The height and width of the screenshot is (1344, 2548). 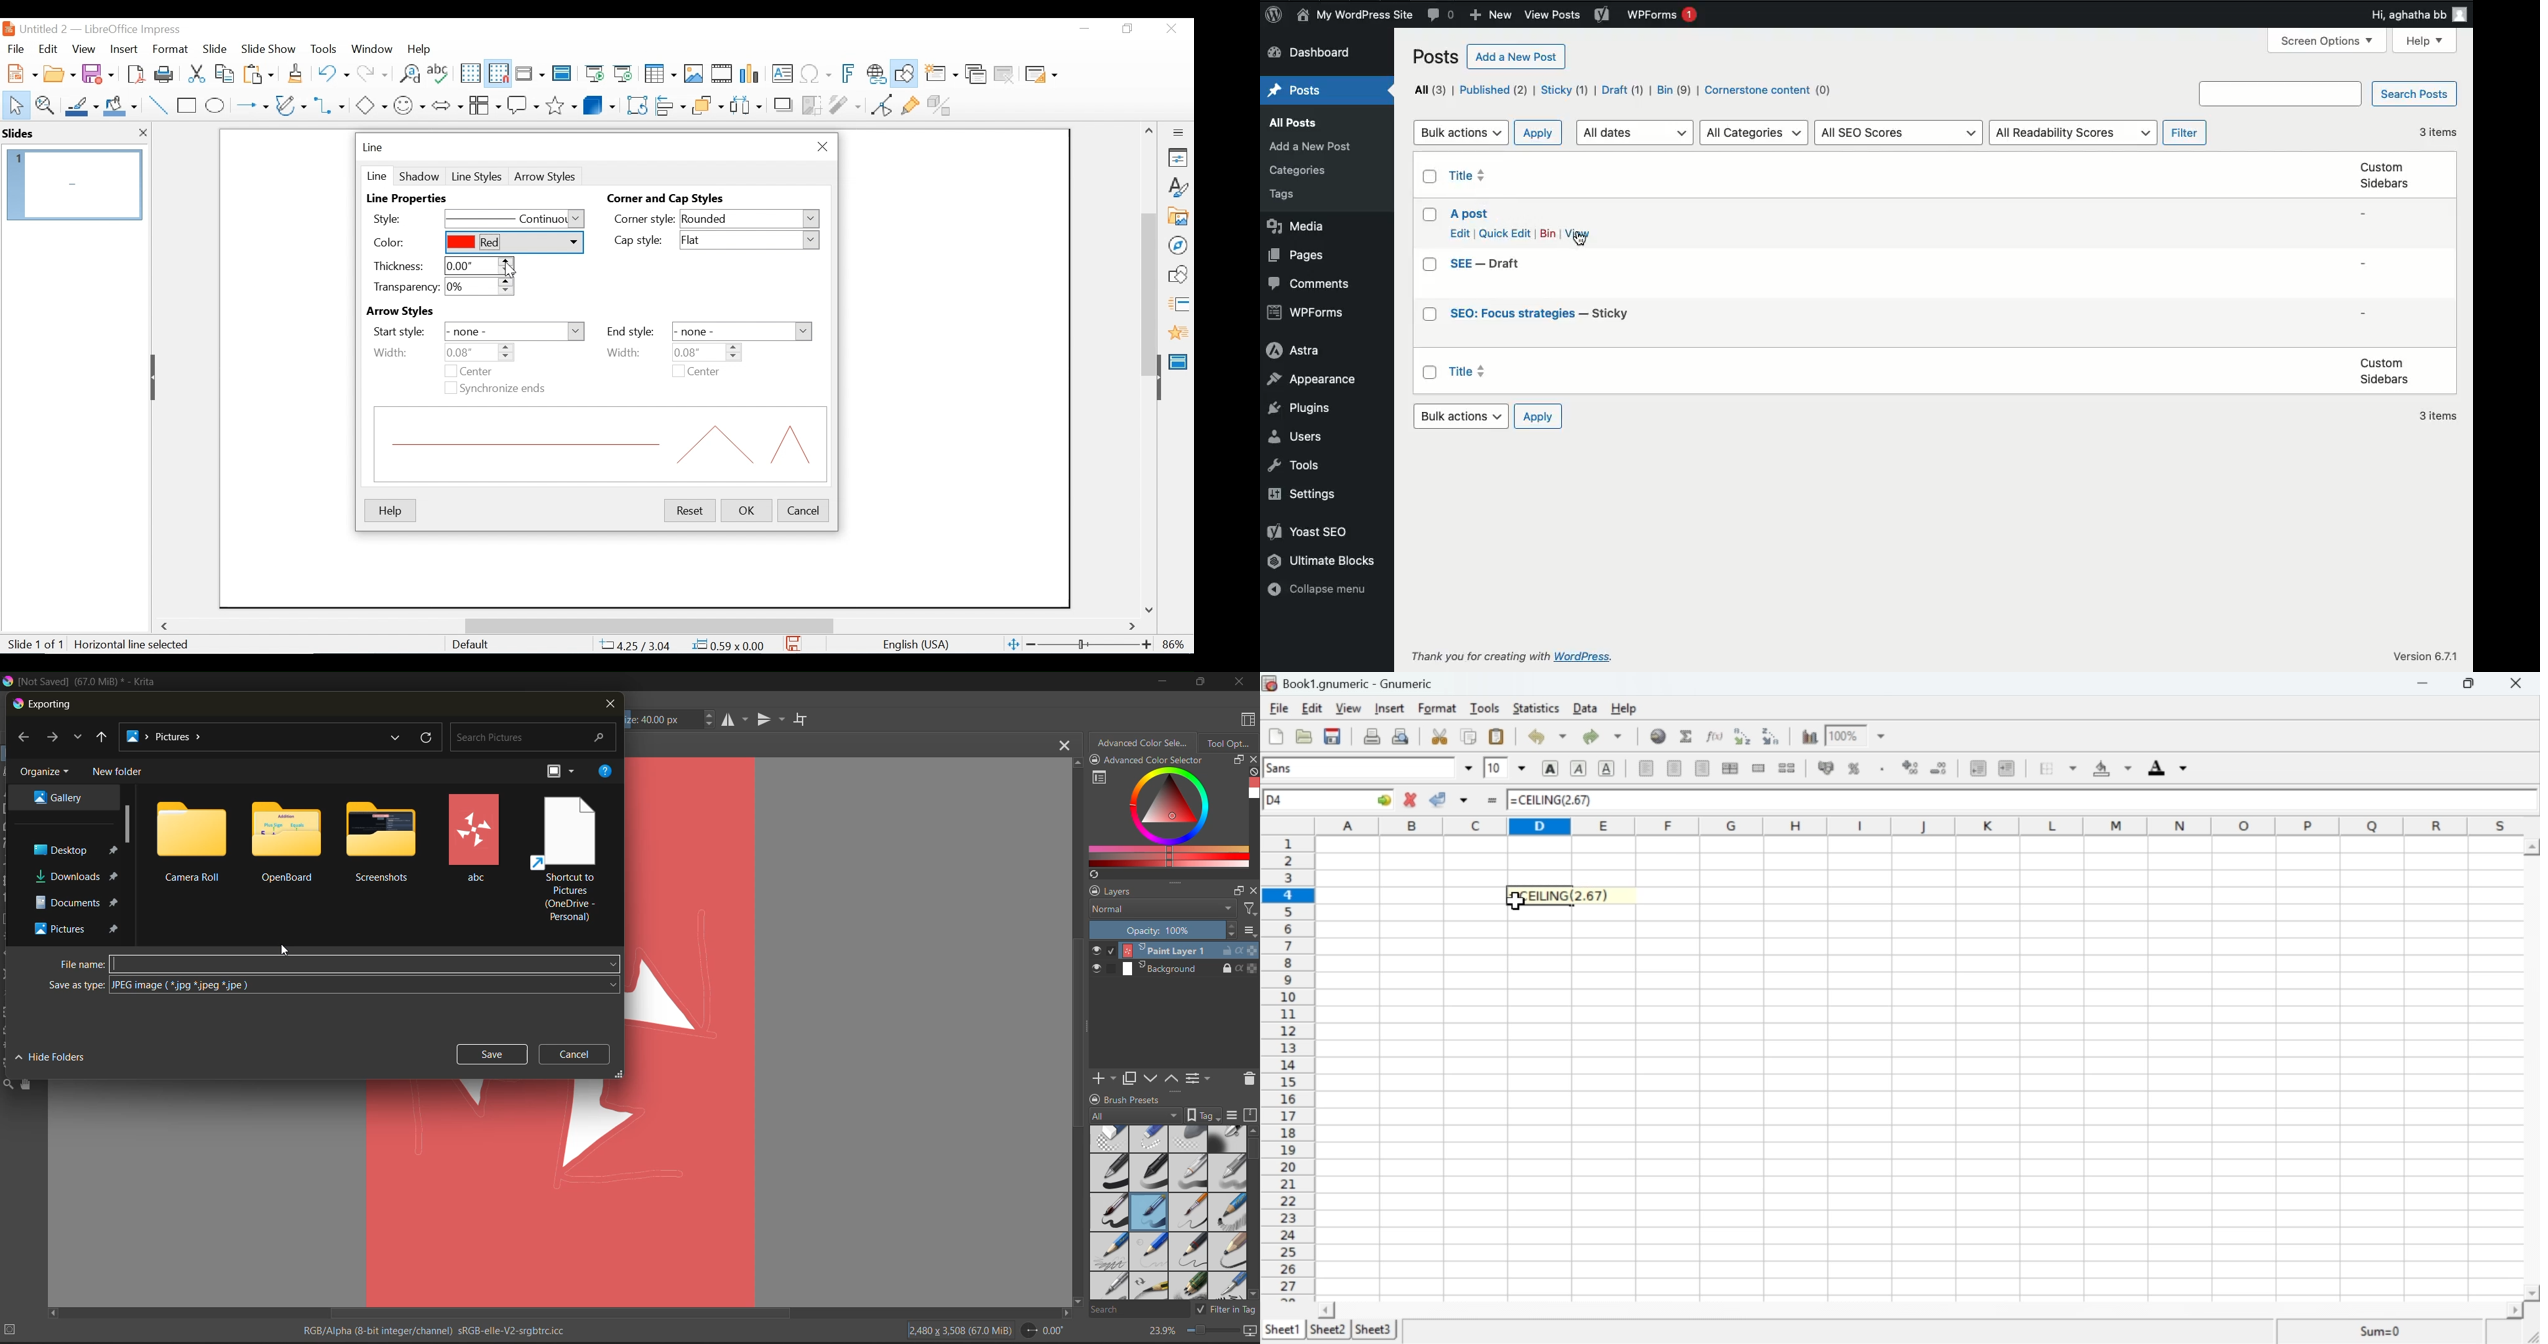 I want to click on Close, so click(x=1170, y=29).